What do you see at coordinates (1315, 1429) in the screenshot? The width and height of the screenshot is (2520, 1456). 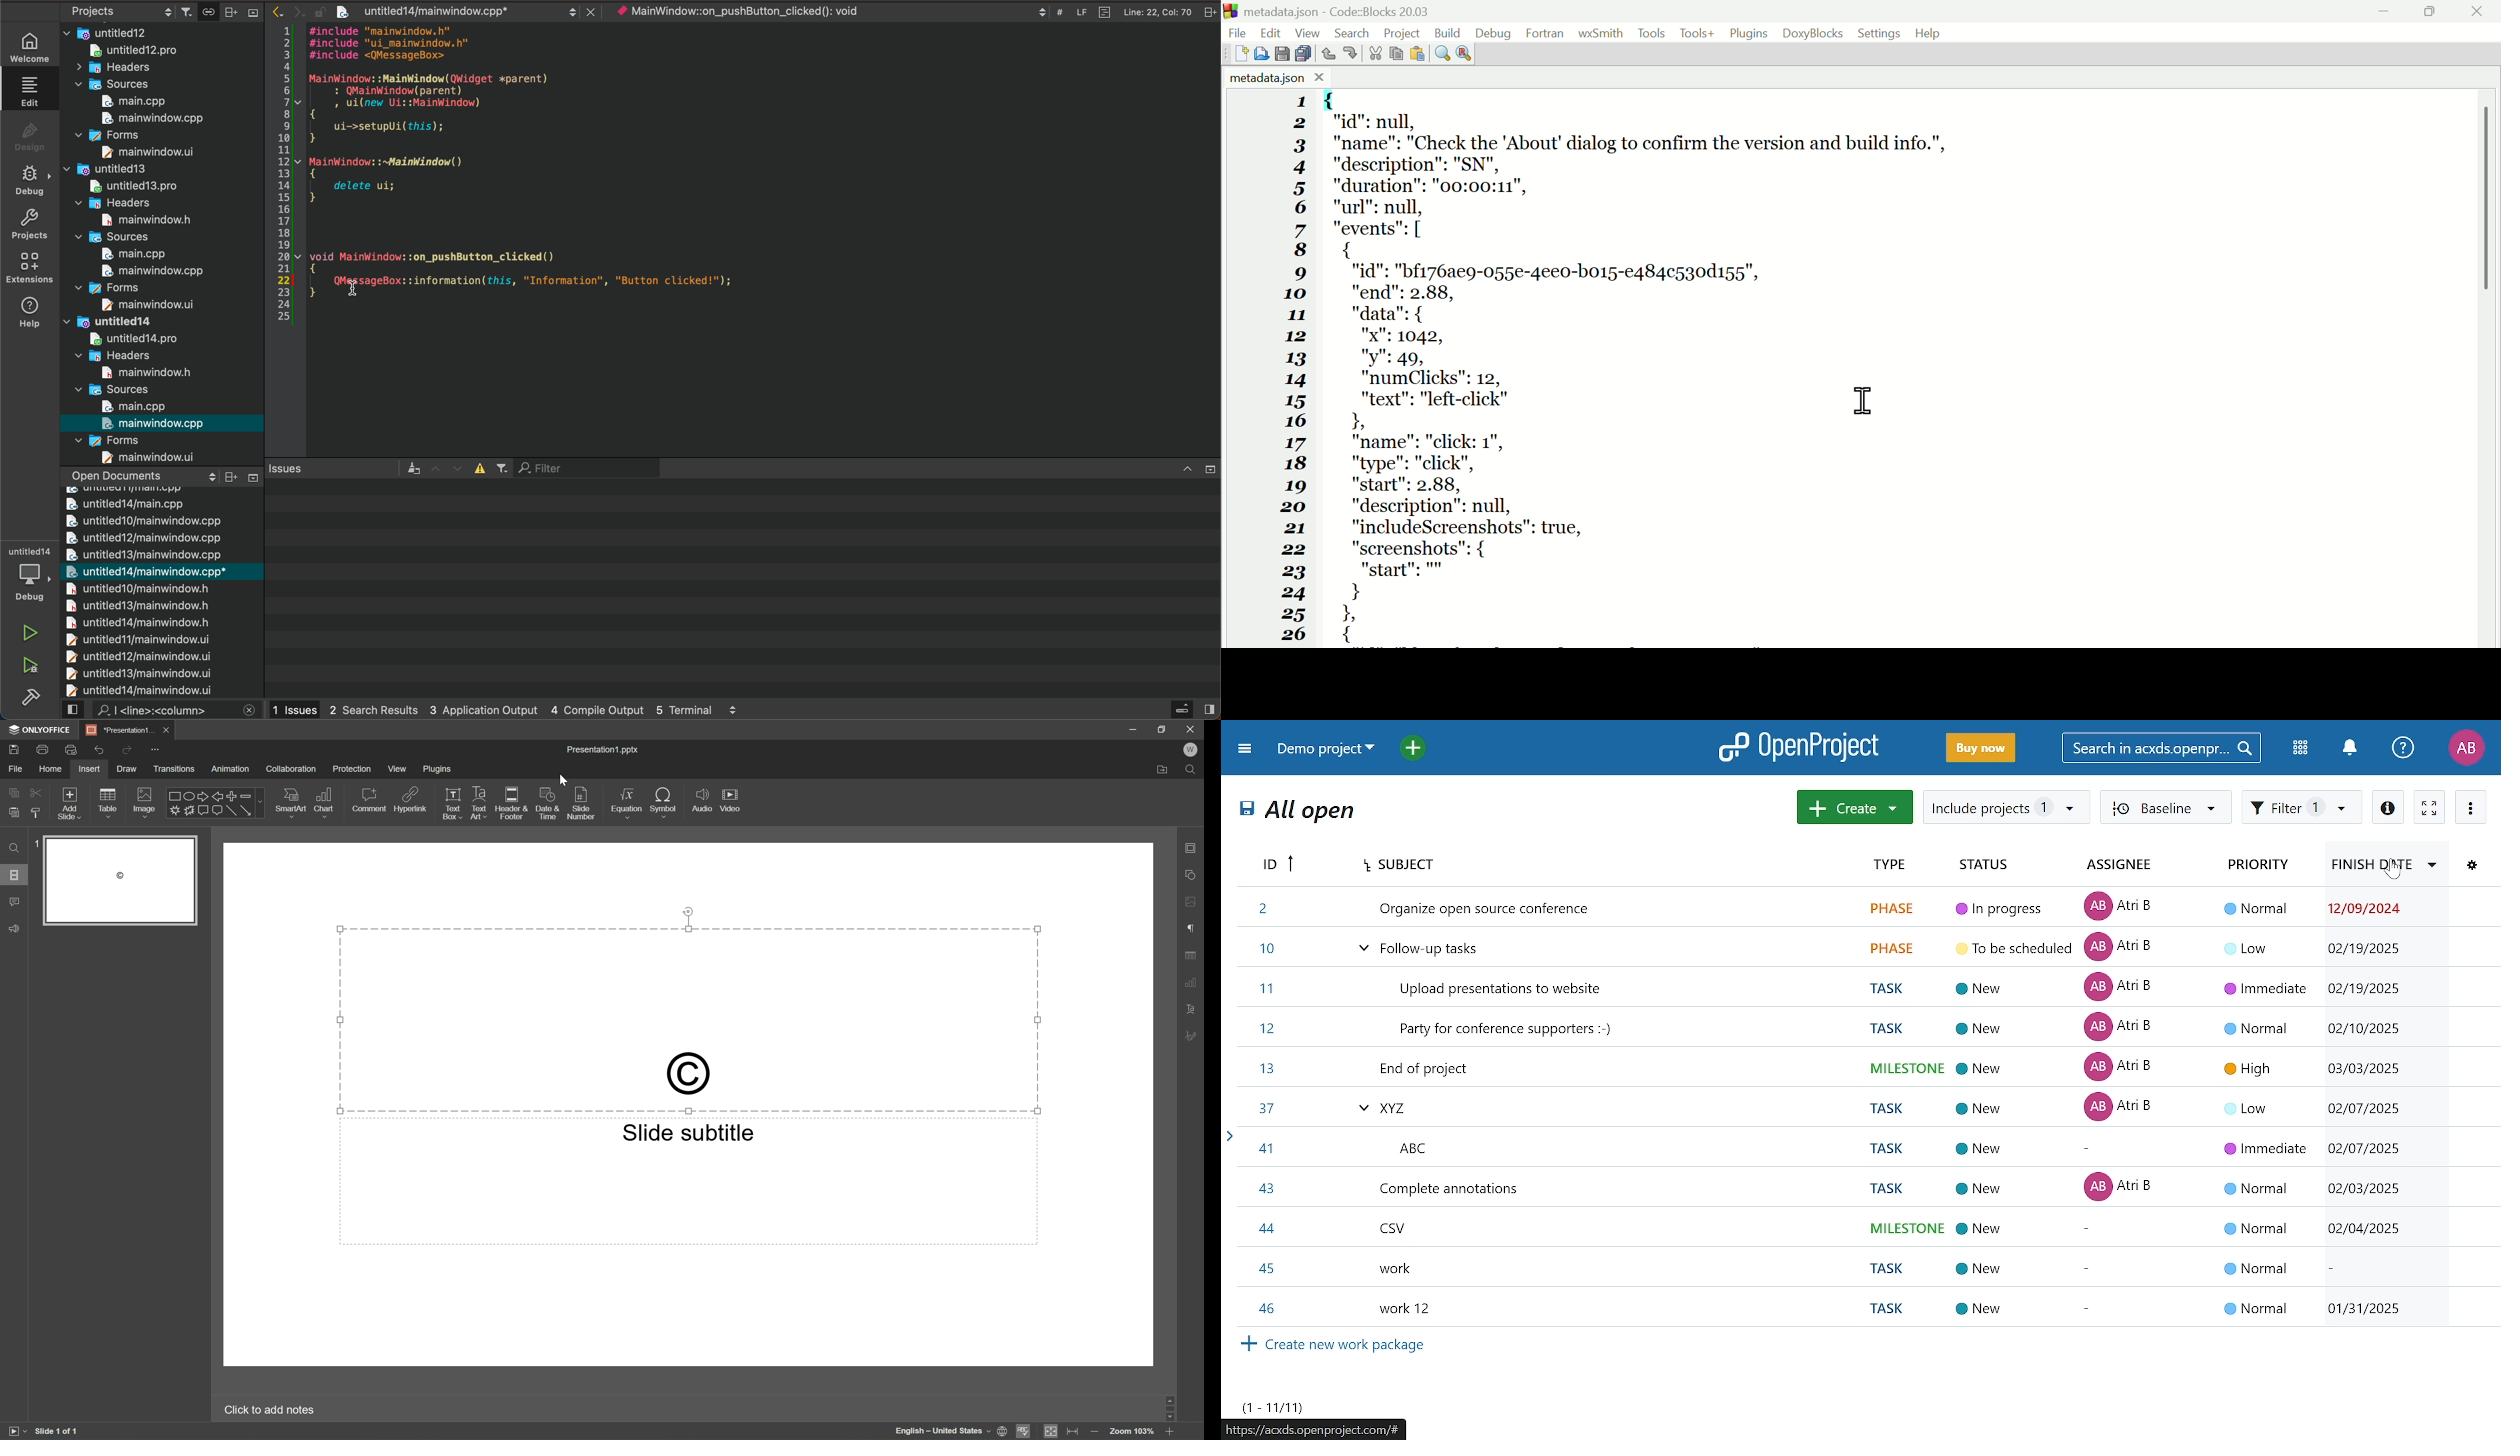 I see `current page web address  "https://acsdx.openproject.com/"` at bounding box center [1315, 1429].